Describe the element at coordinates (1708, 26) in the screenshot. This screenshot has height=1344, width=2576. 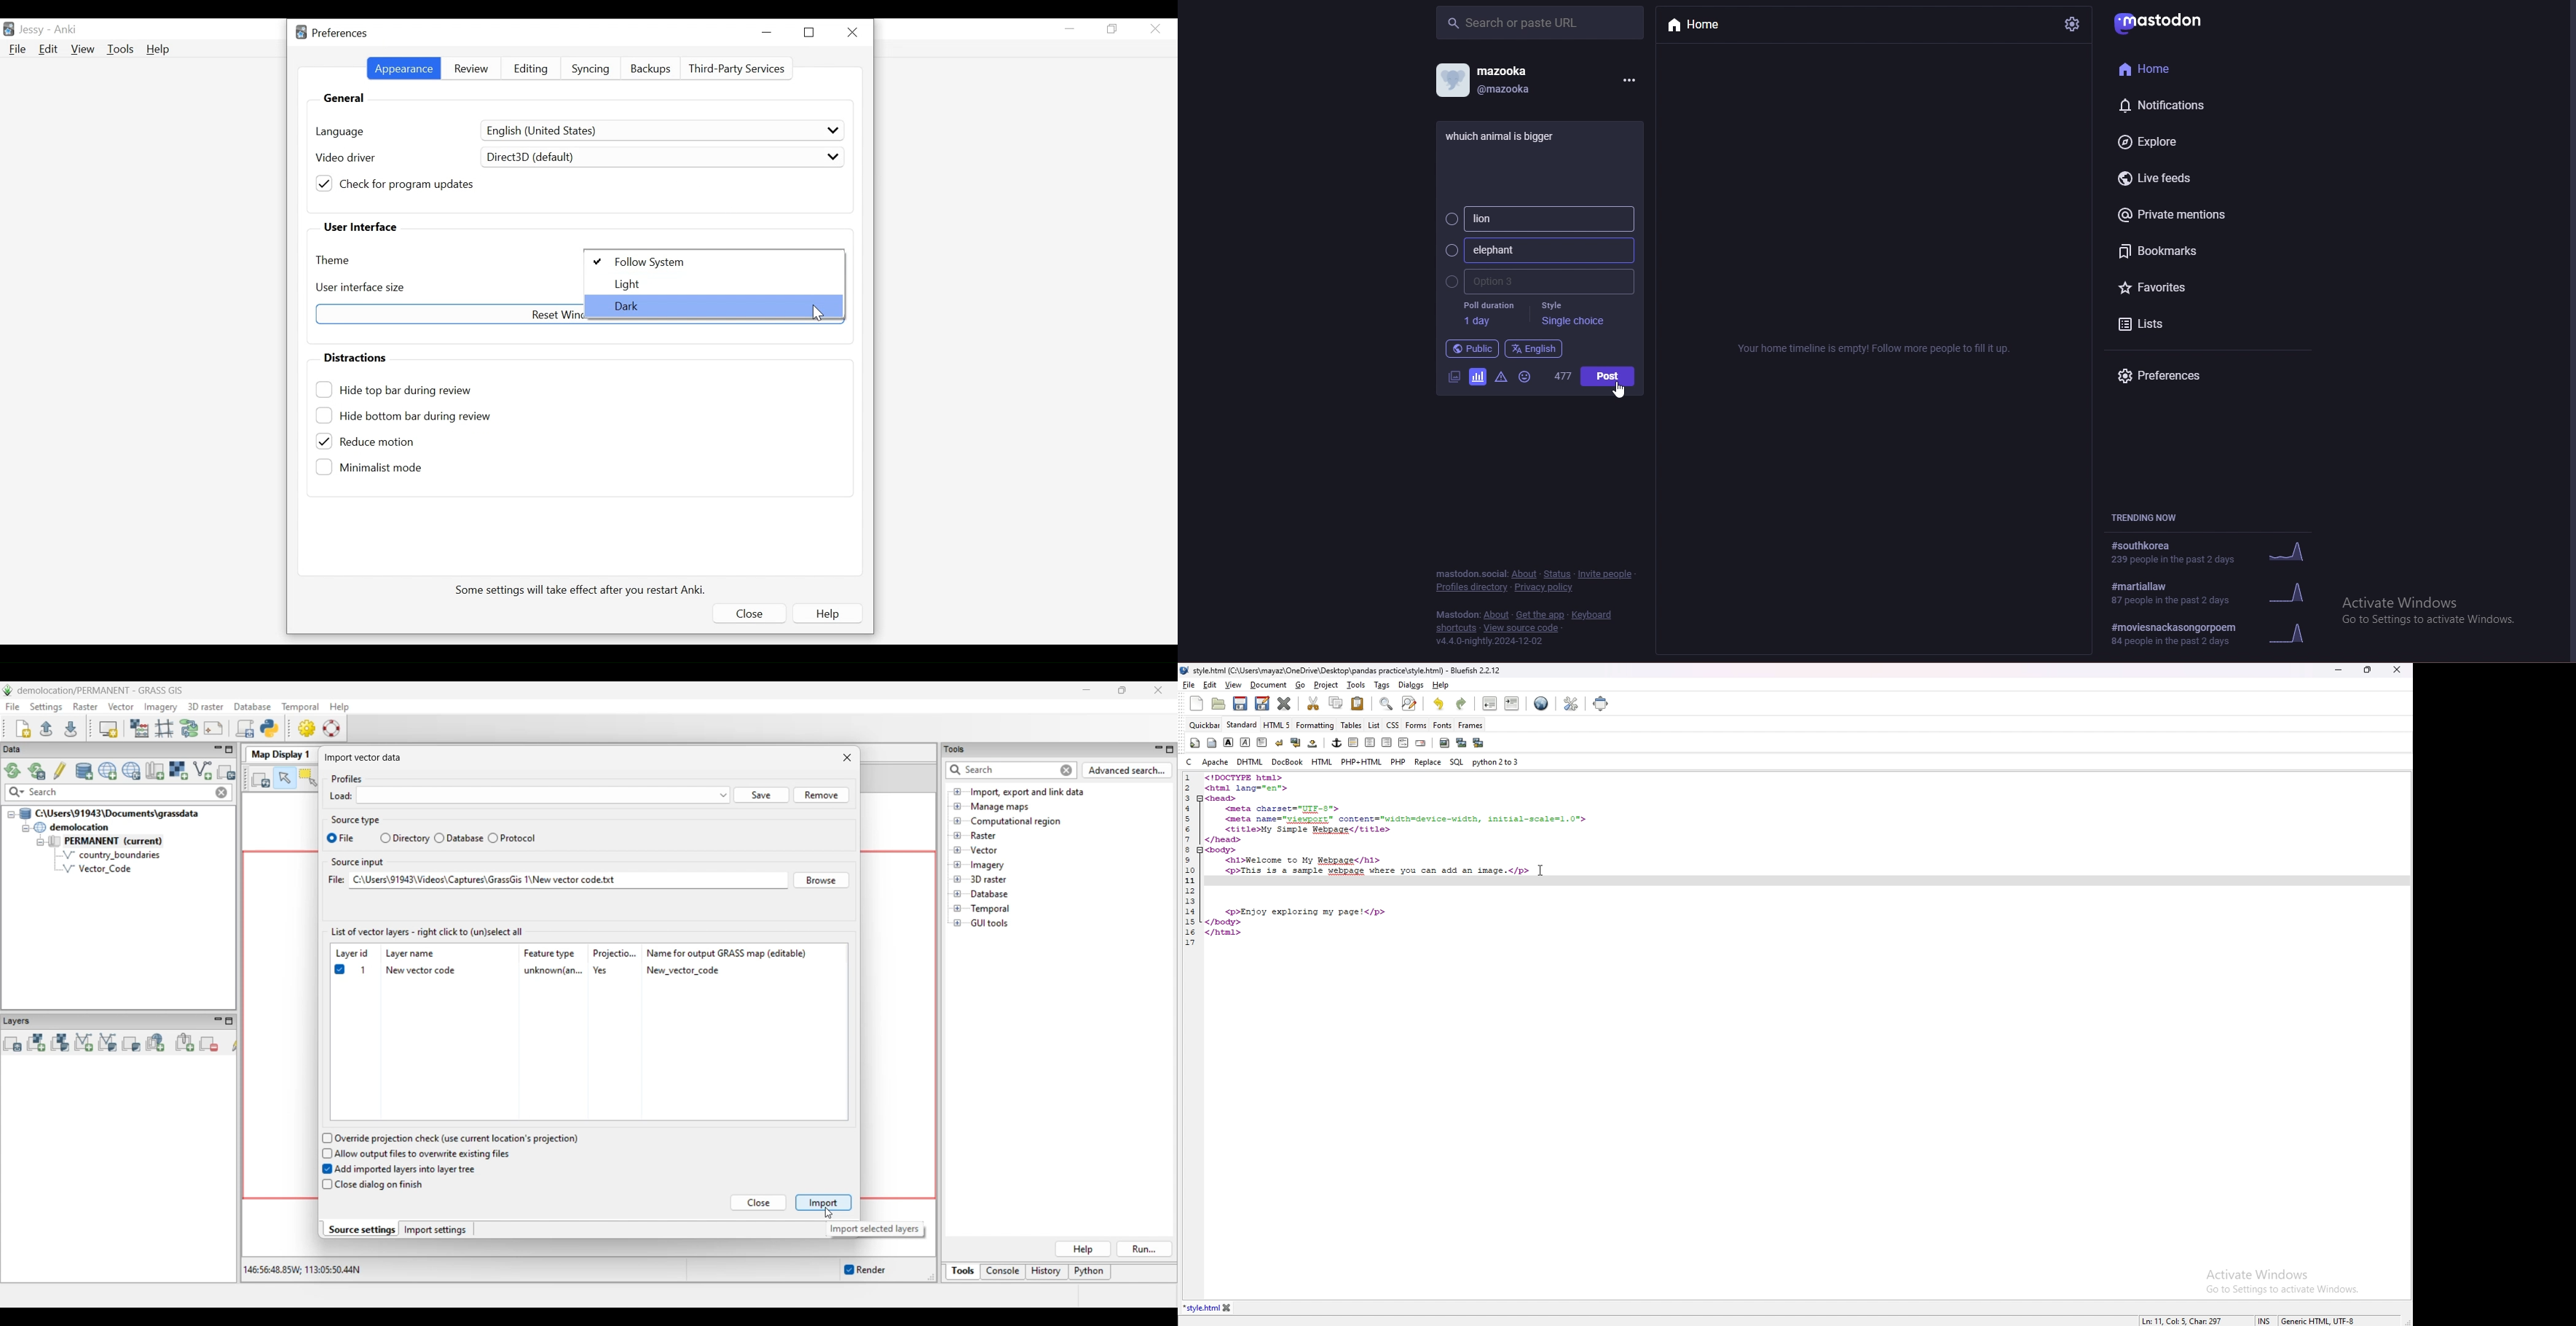
I see `home` at that location.